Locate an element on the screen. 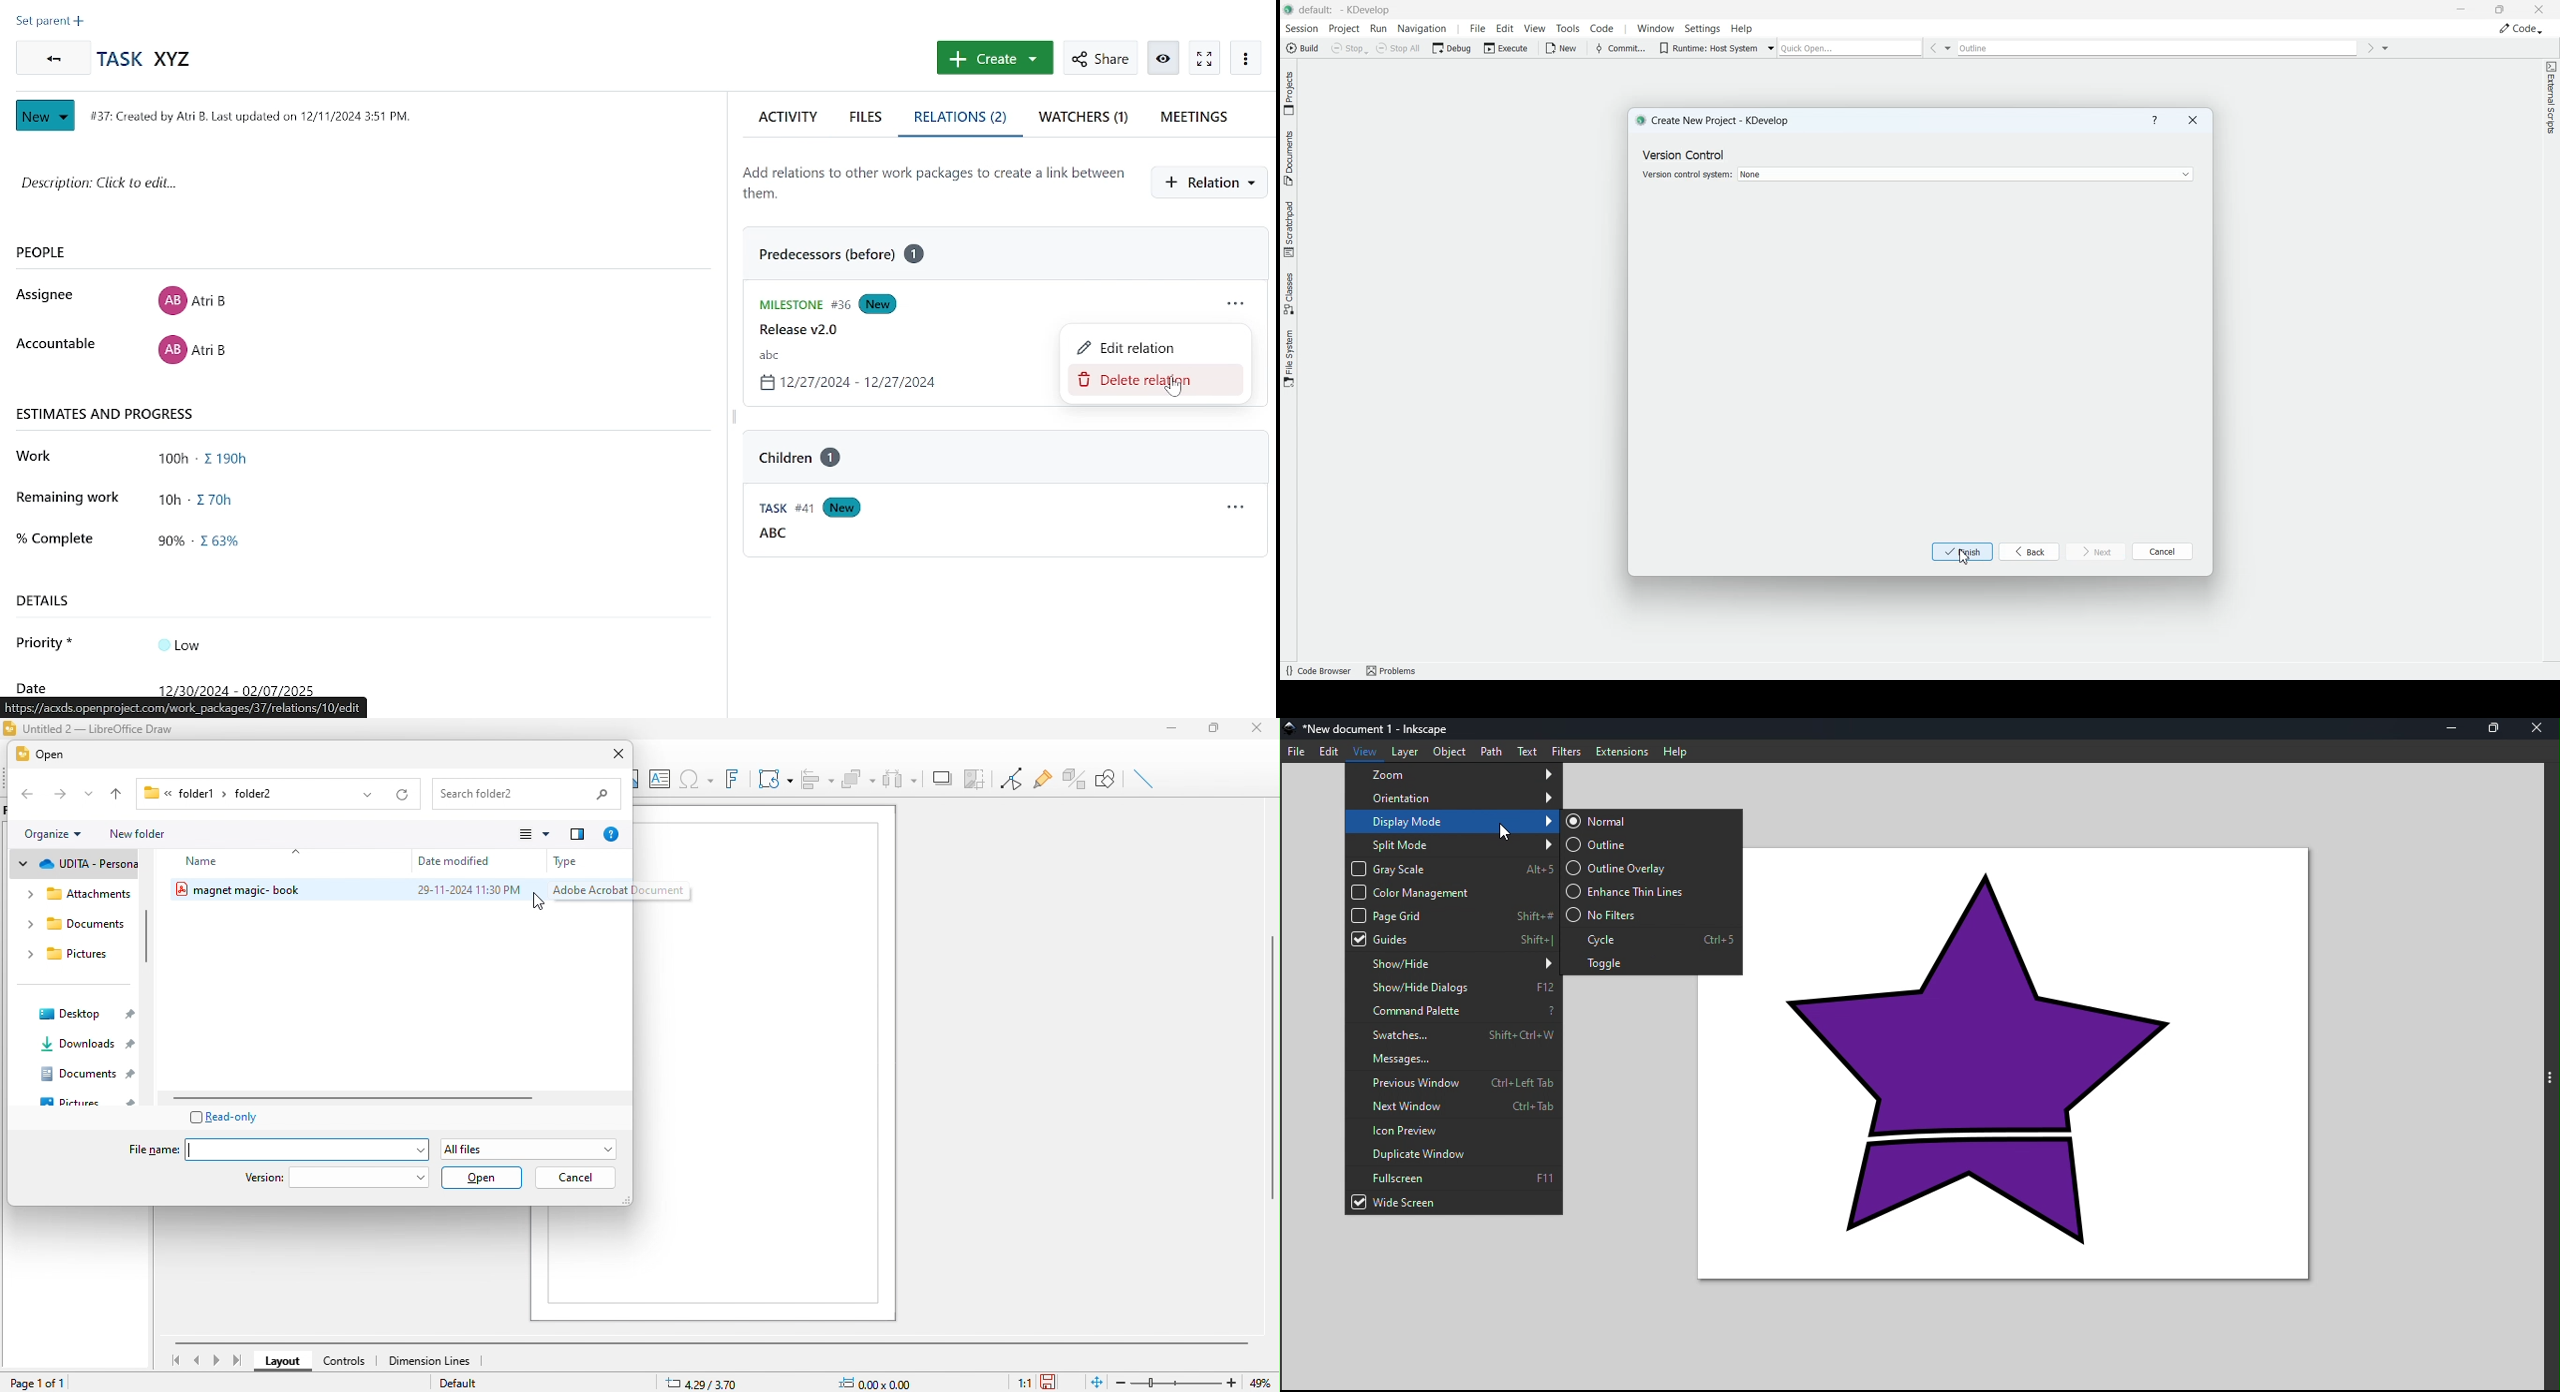 The image size is (2576, 1400). adobe acrobat document is located at coordinates (616, 892).